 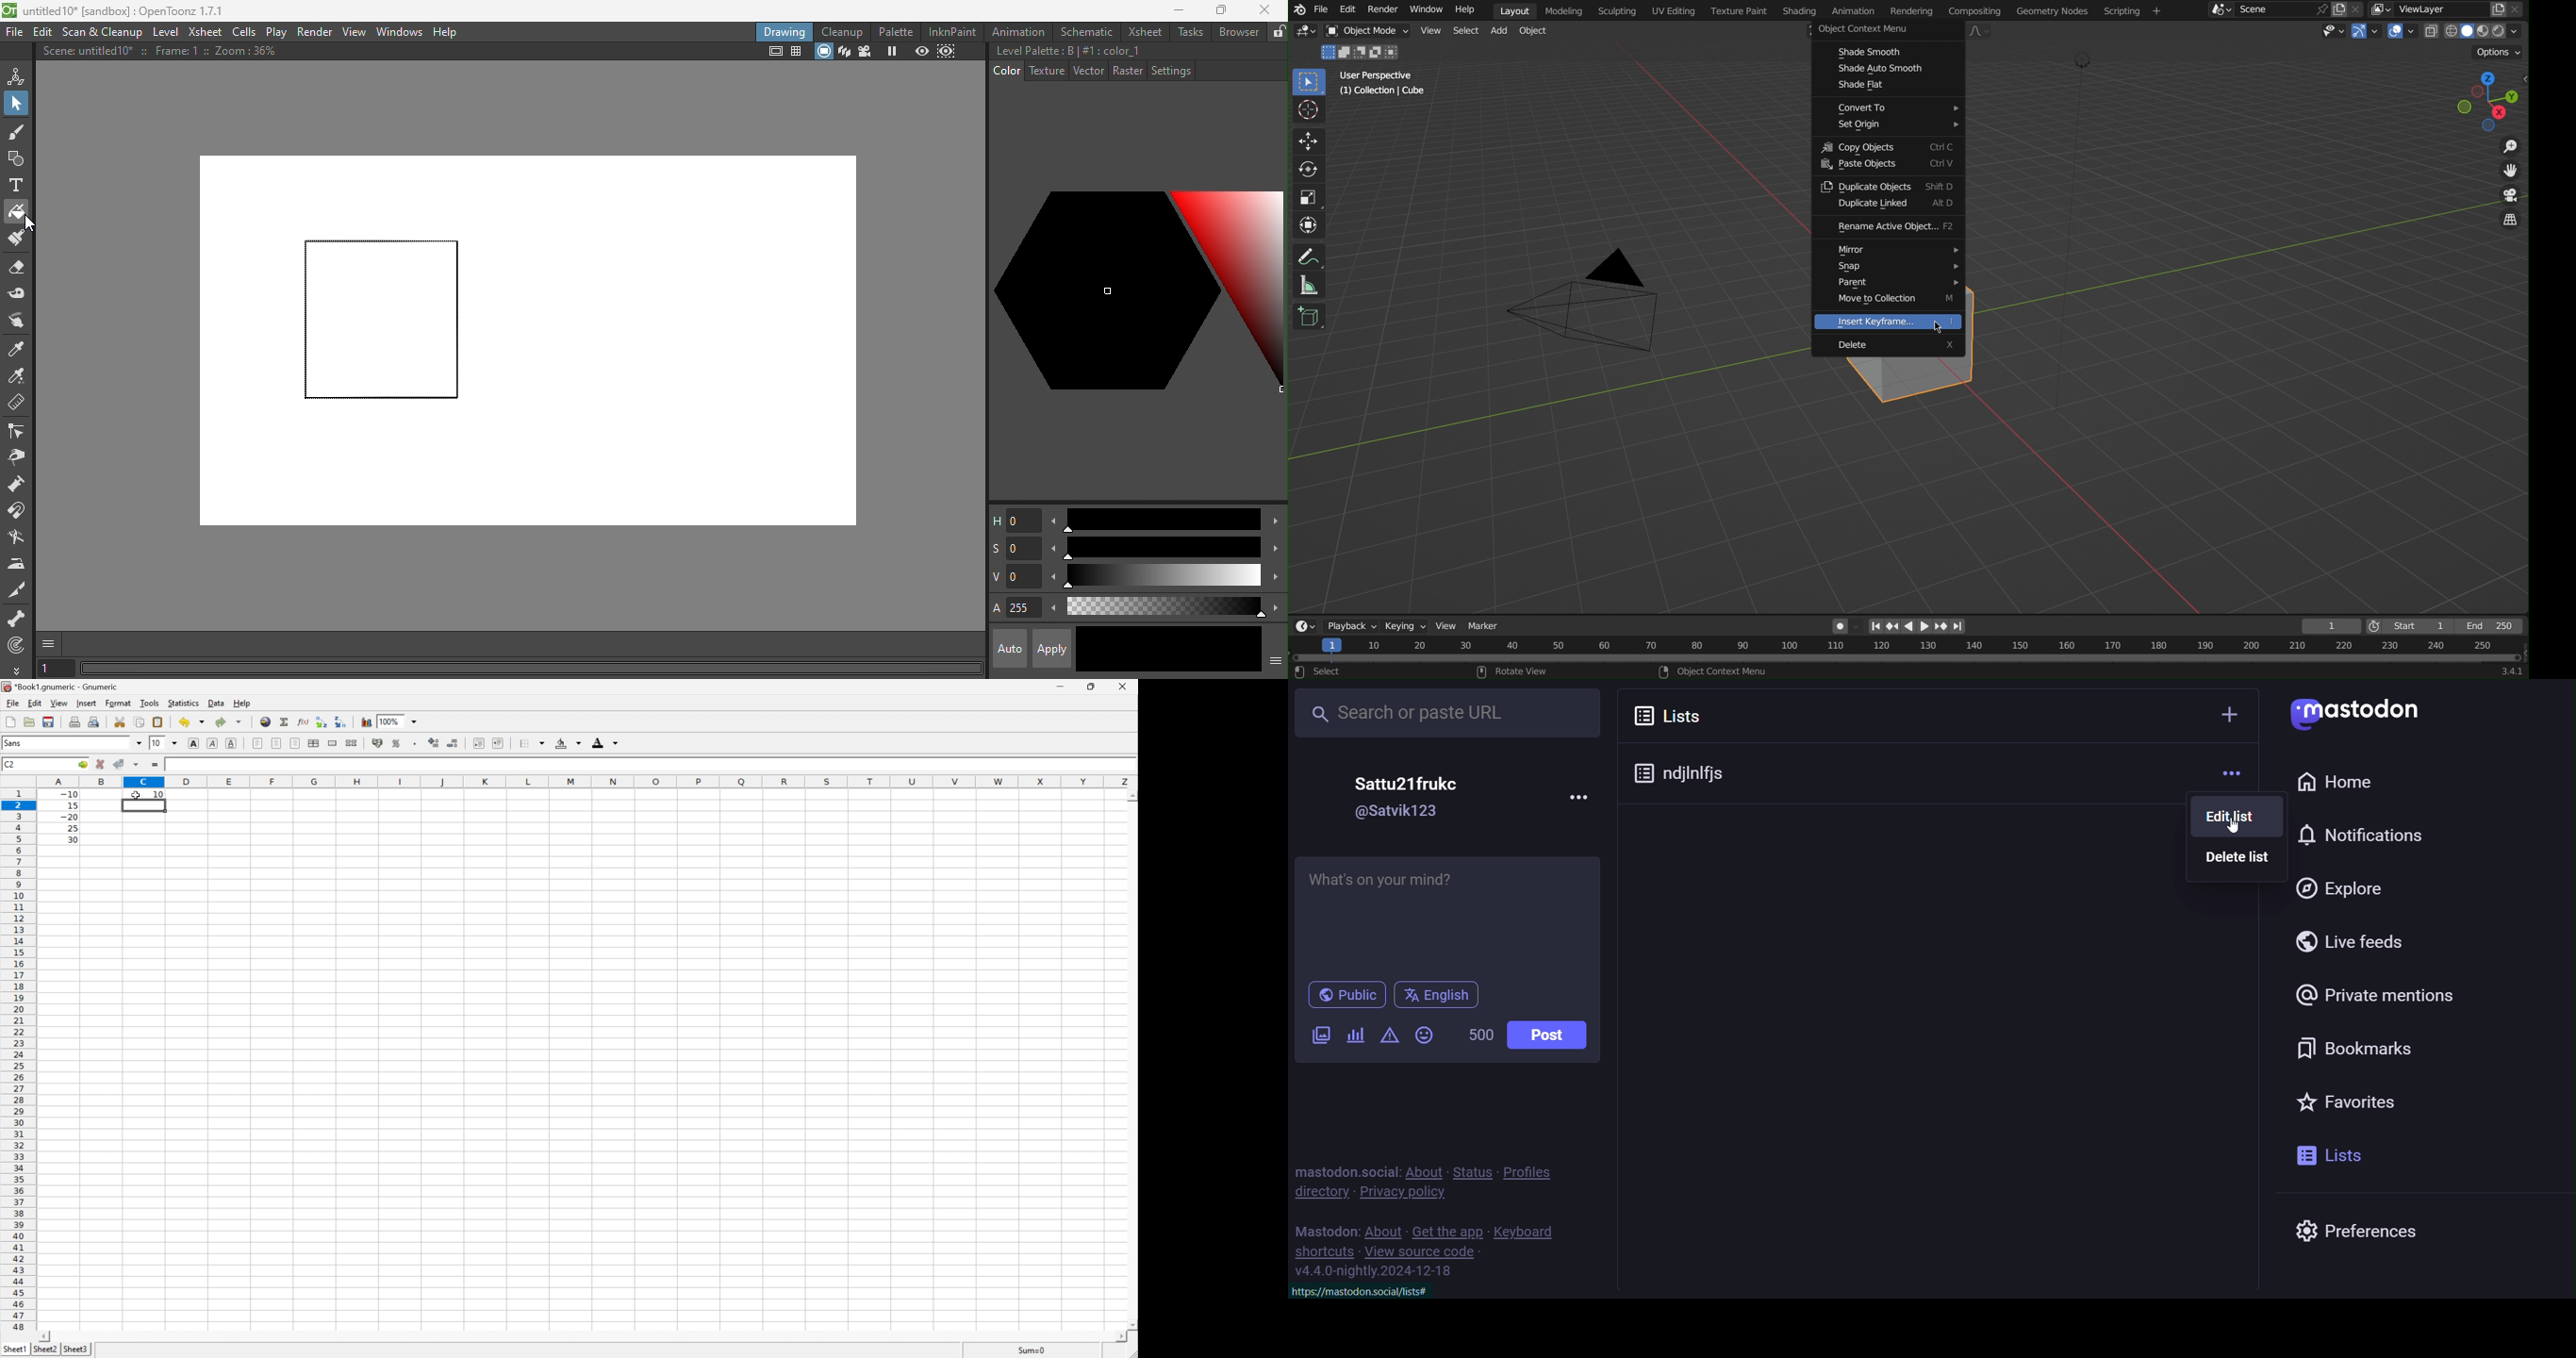 What do you see at coordinates (436, 744) in the screenshot?
I see `Increase the number of decimals displayed` at bounding box center [436, 744].